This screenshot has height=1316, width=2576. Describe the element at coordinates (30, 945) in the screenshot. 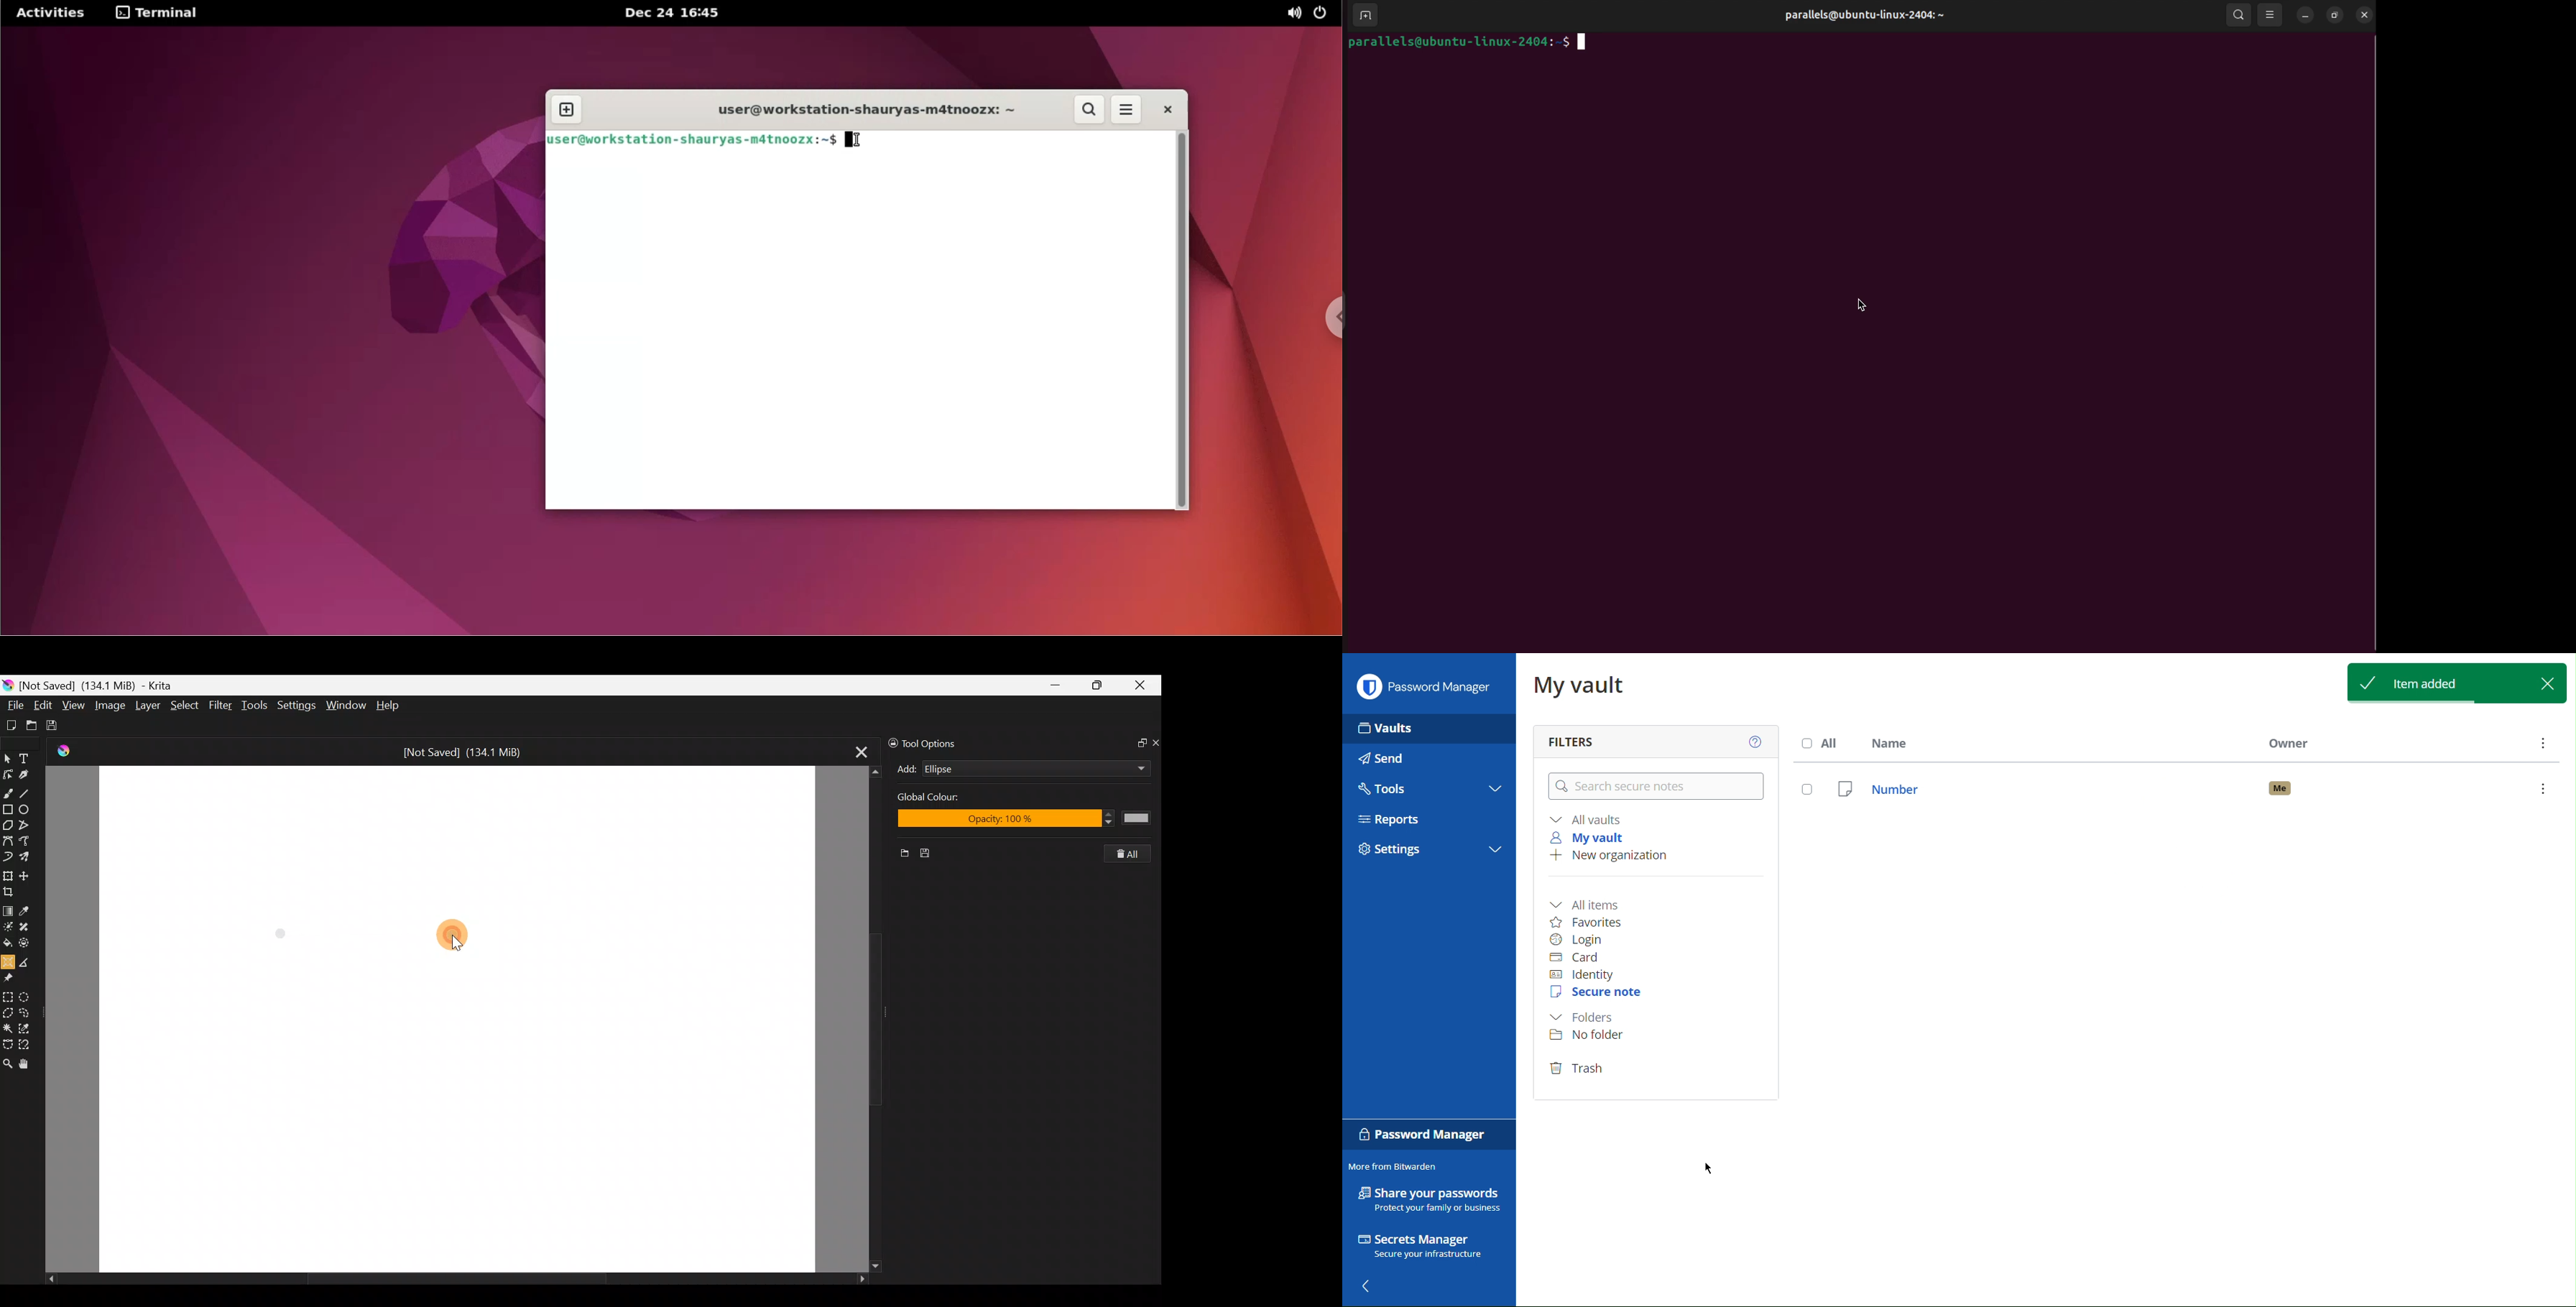

I see `Enclose and fill tool` at that location.